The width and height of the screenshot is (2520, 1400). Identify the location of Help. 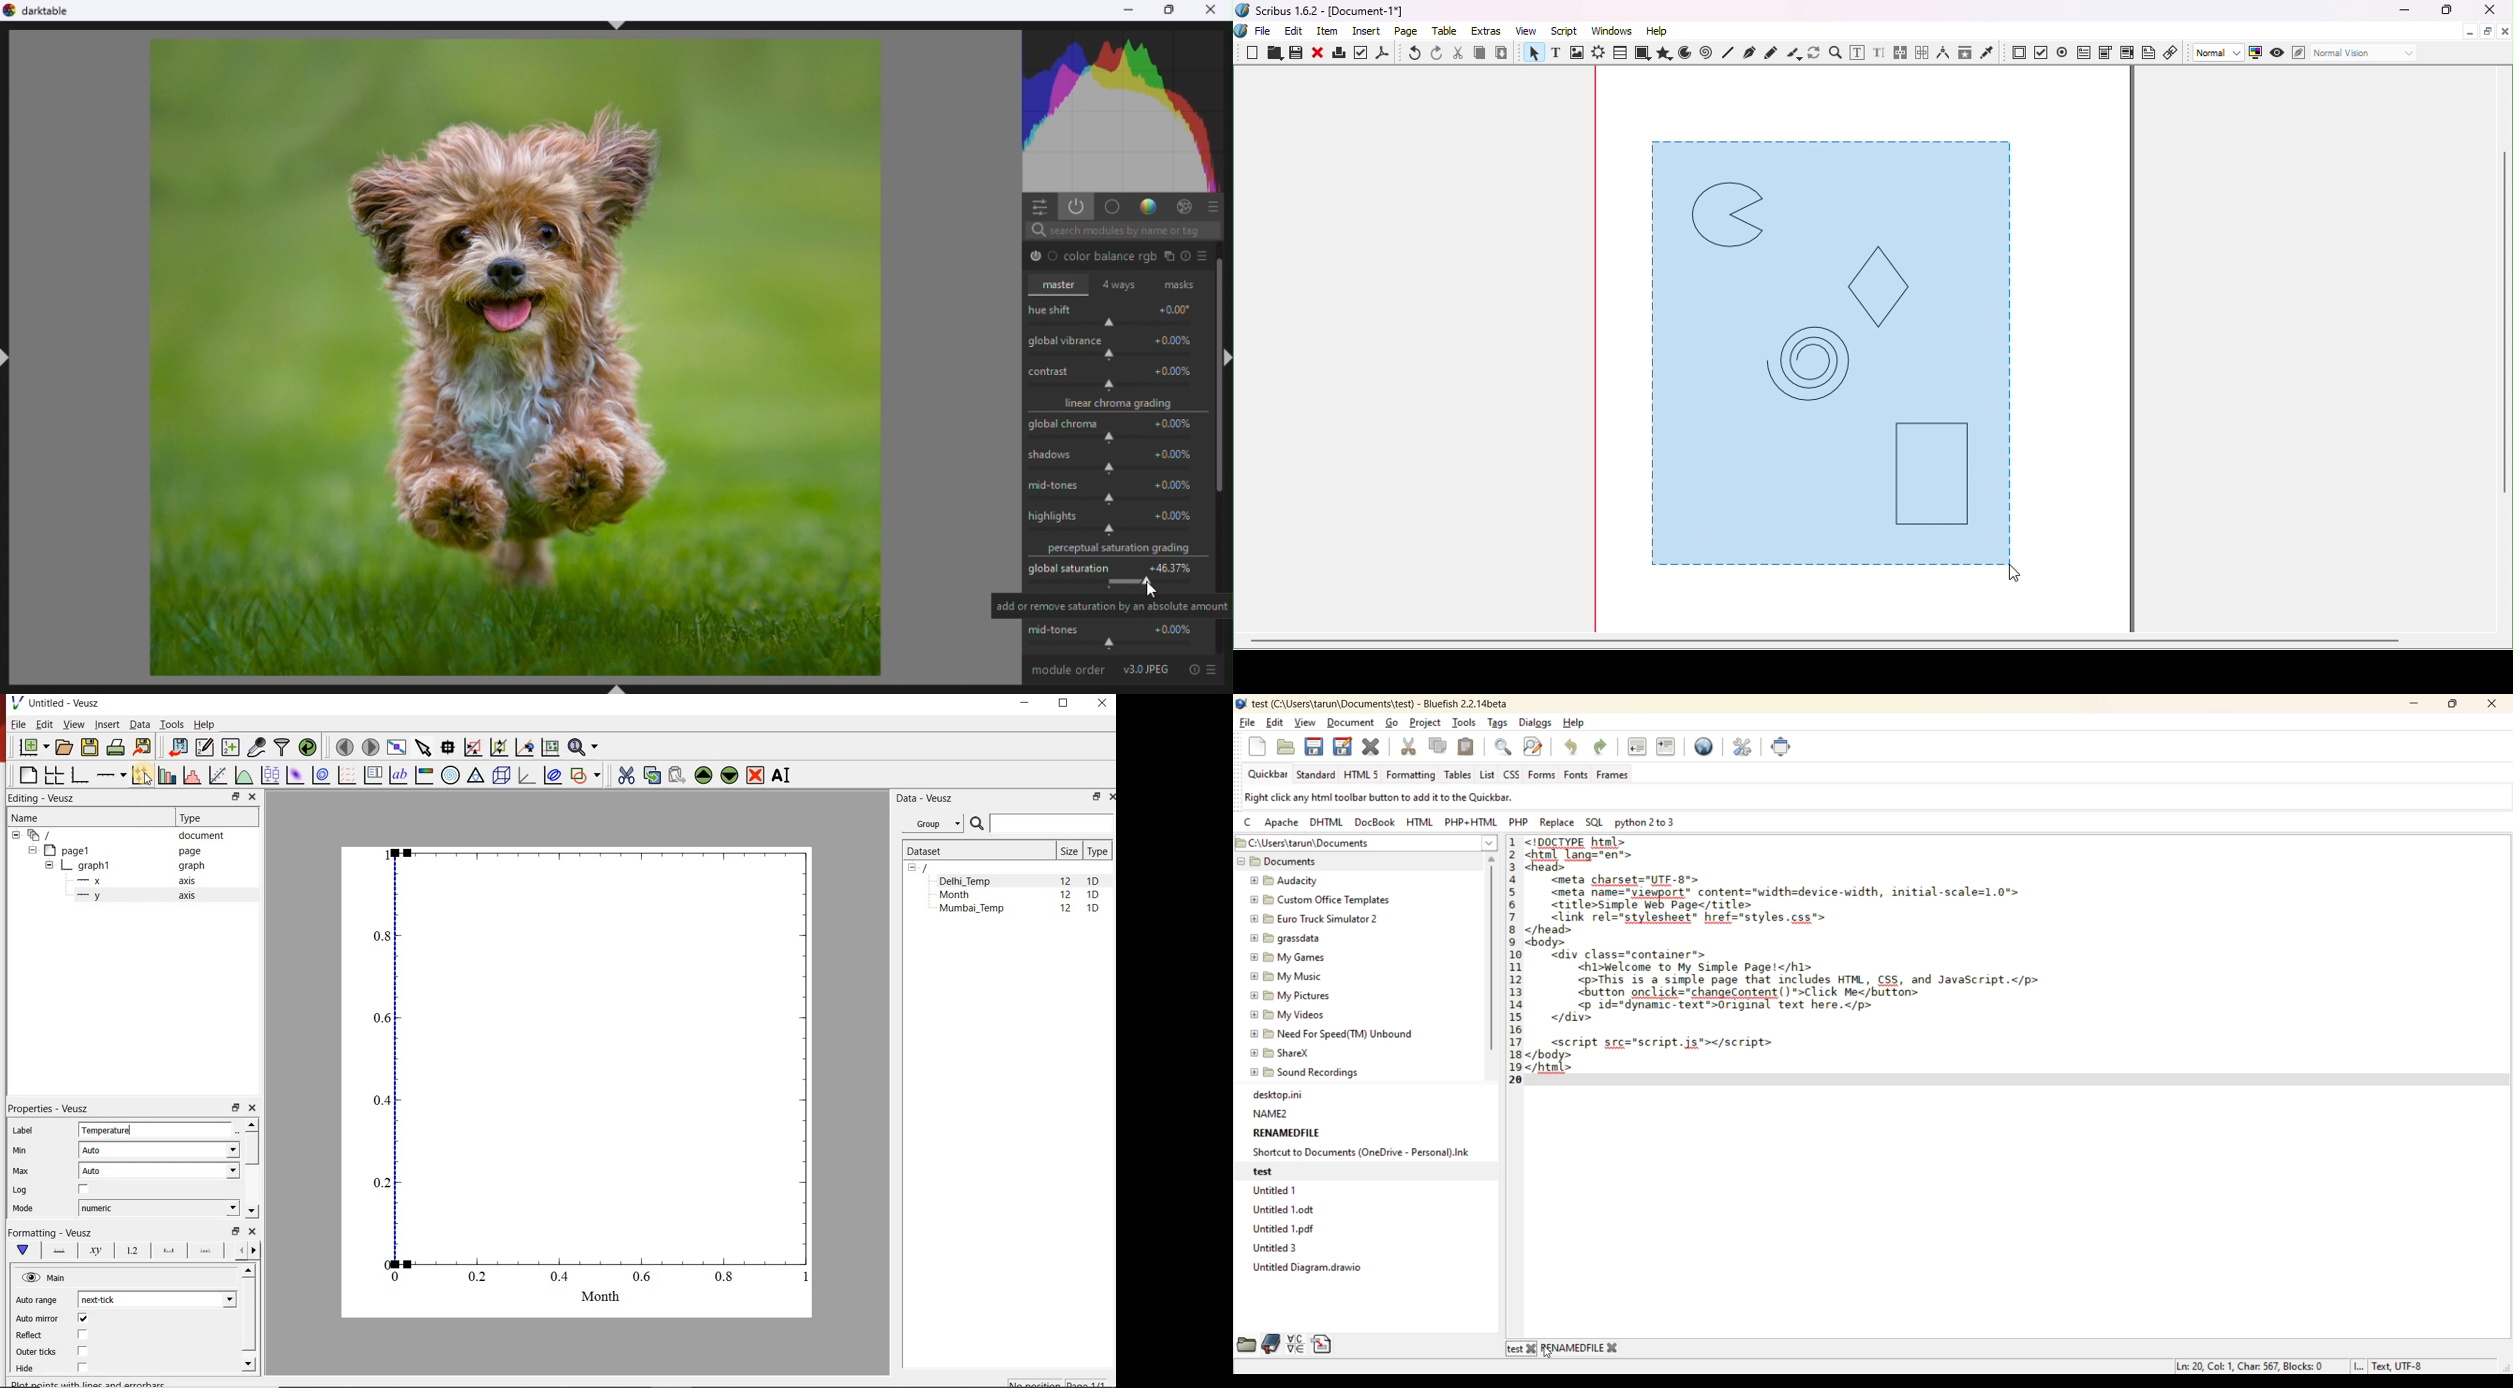
(1657, 31).